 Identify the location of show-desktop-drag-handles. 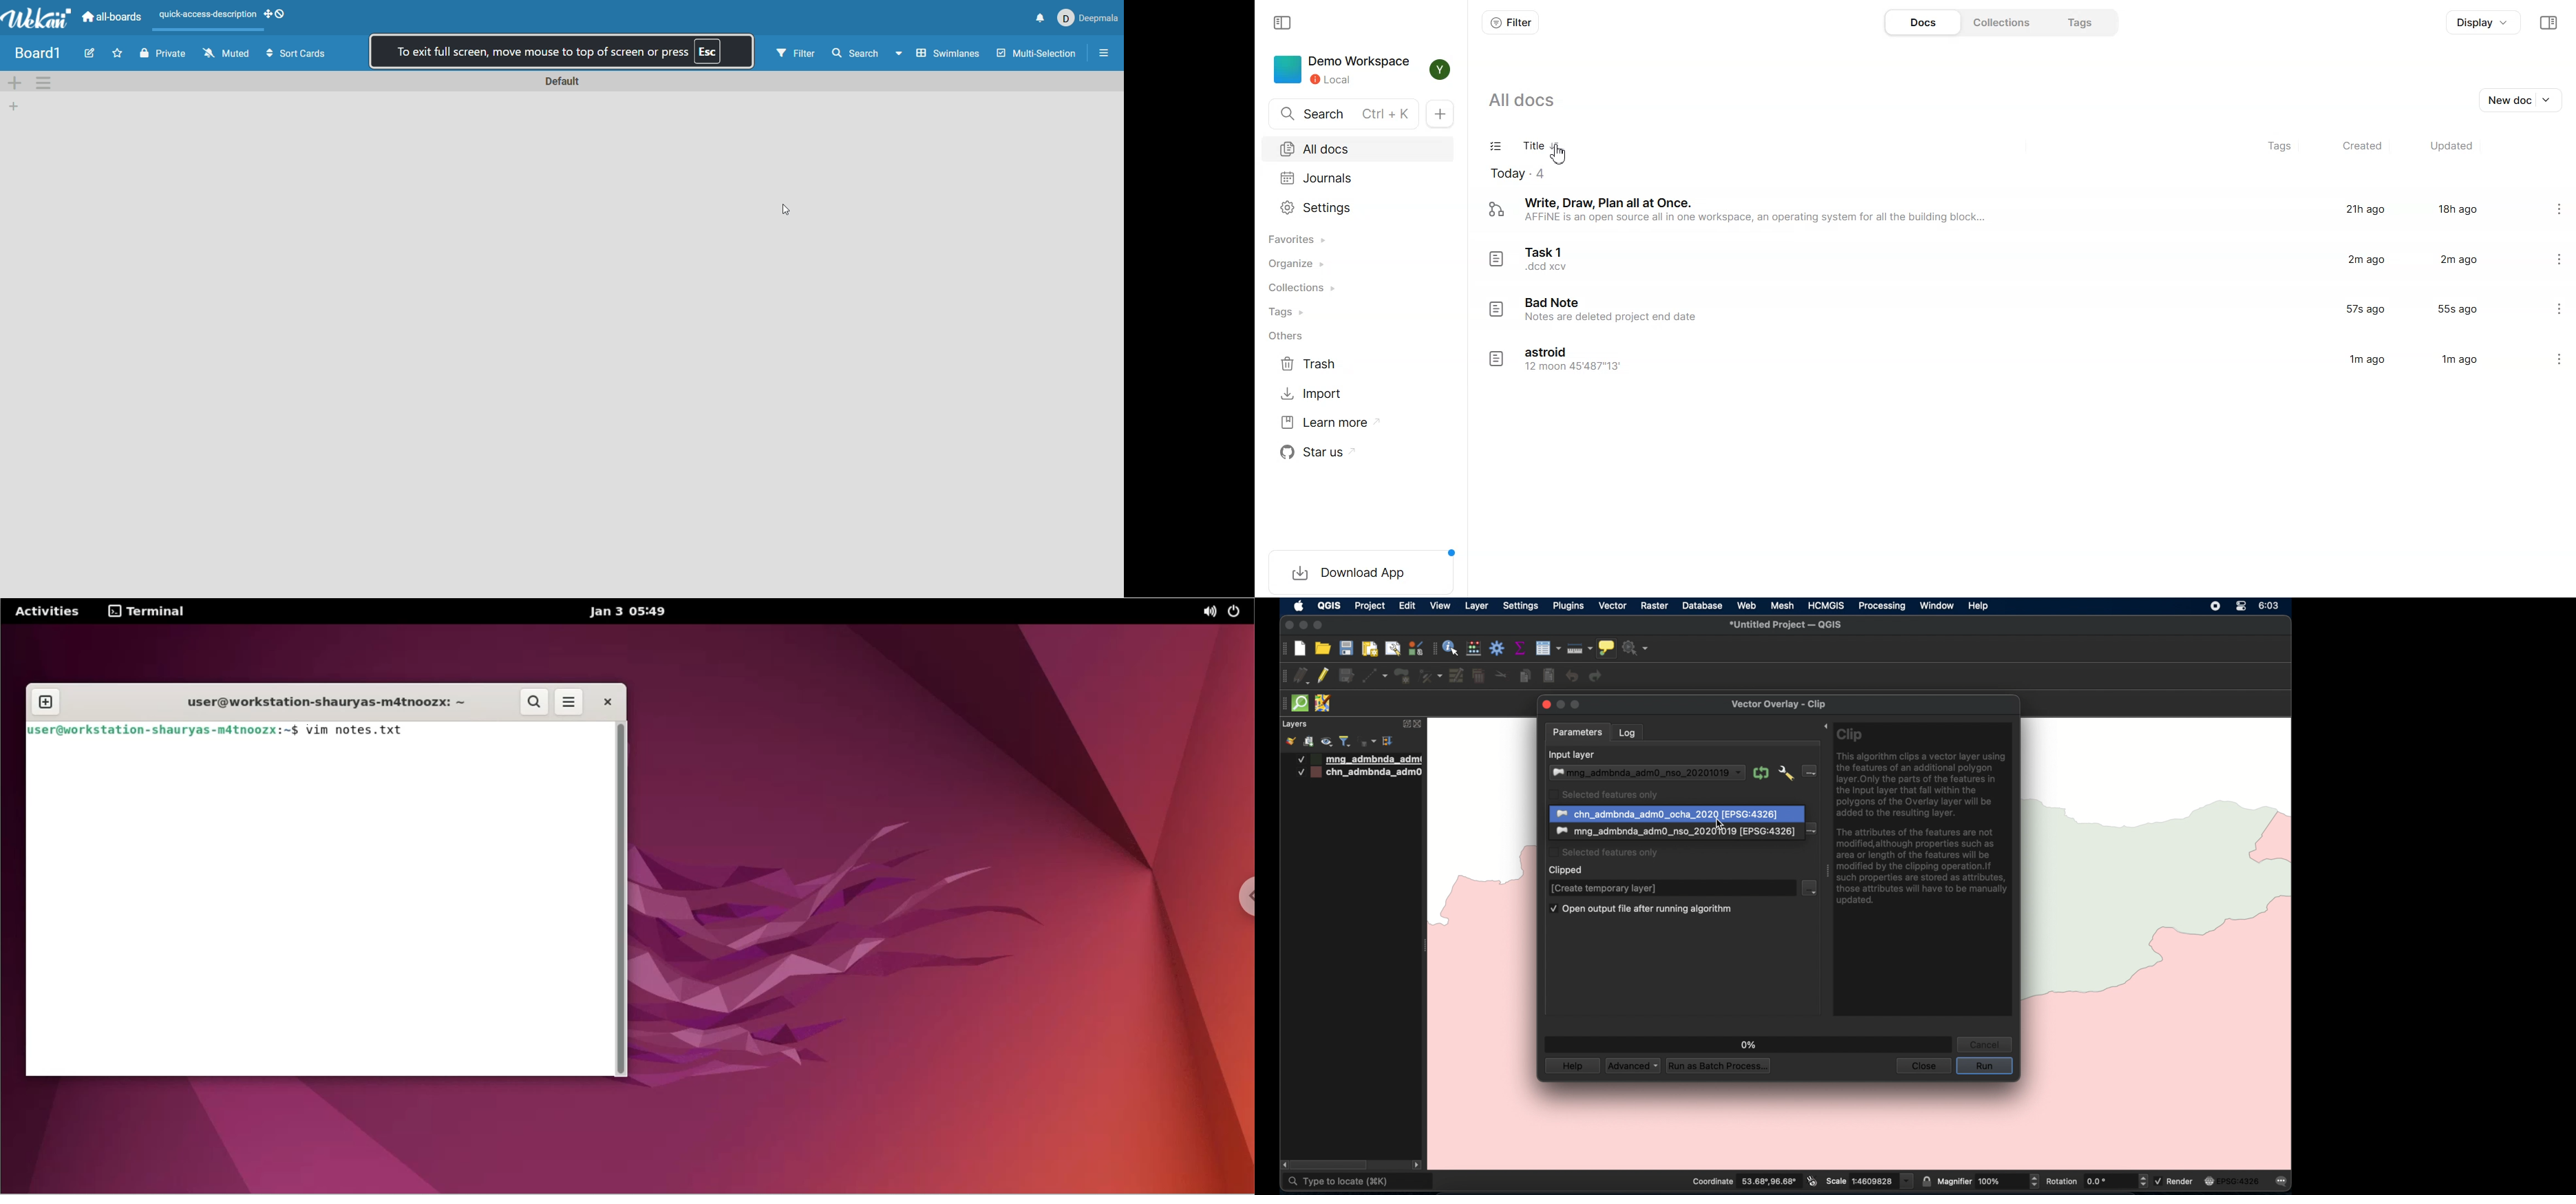
(268, 15).